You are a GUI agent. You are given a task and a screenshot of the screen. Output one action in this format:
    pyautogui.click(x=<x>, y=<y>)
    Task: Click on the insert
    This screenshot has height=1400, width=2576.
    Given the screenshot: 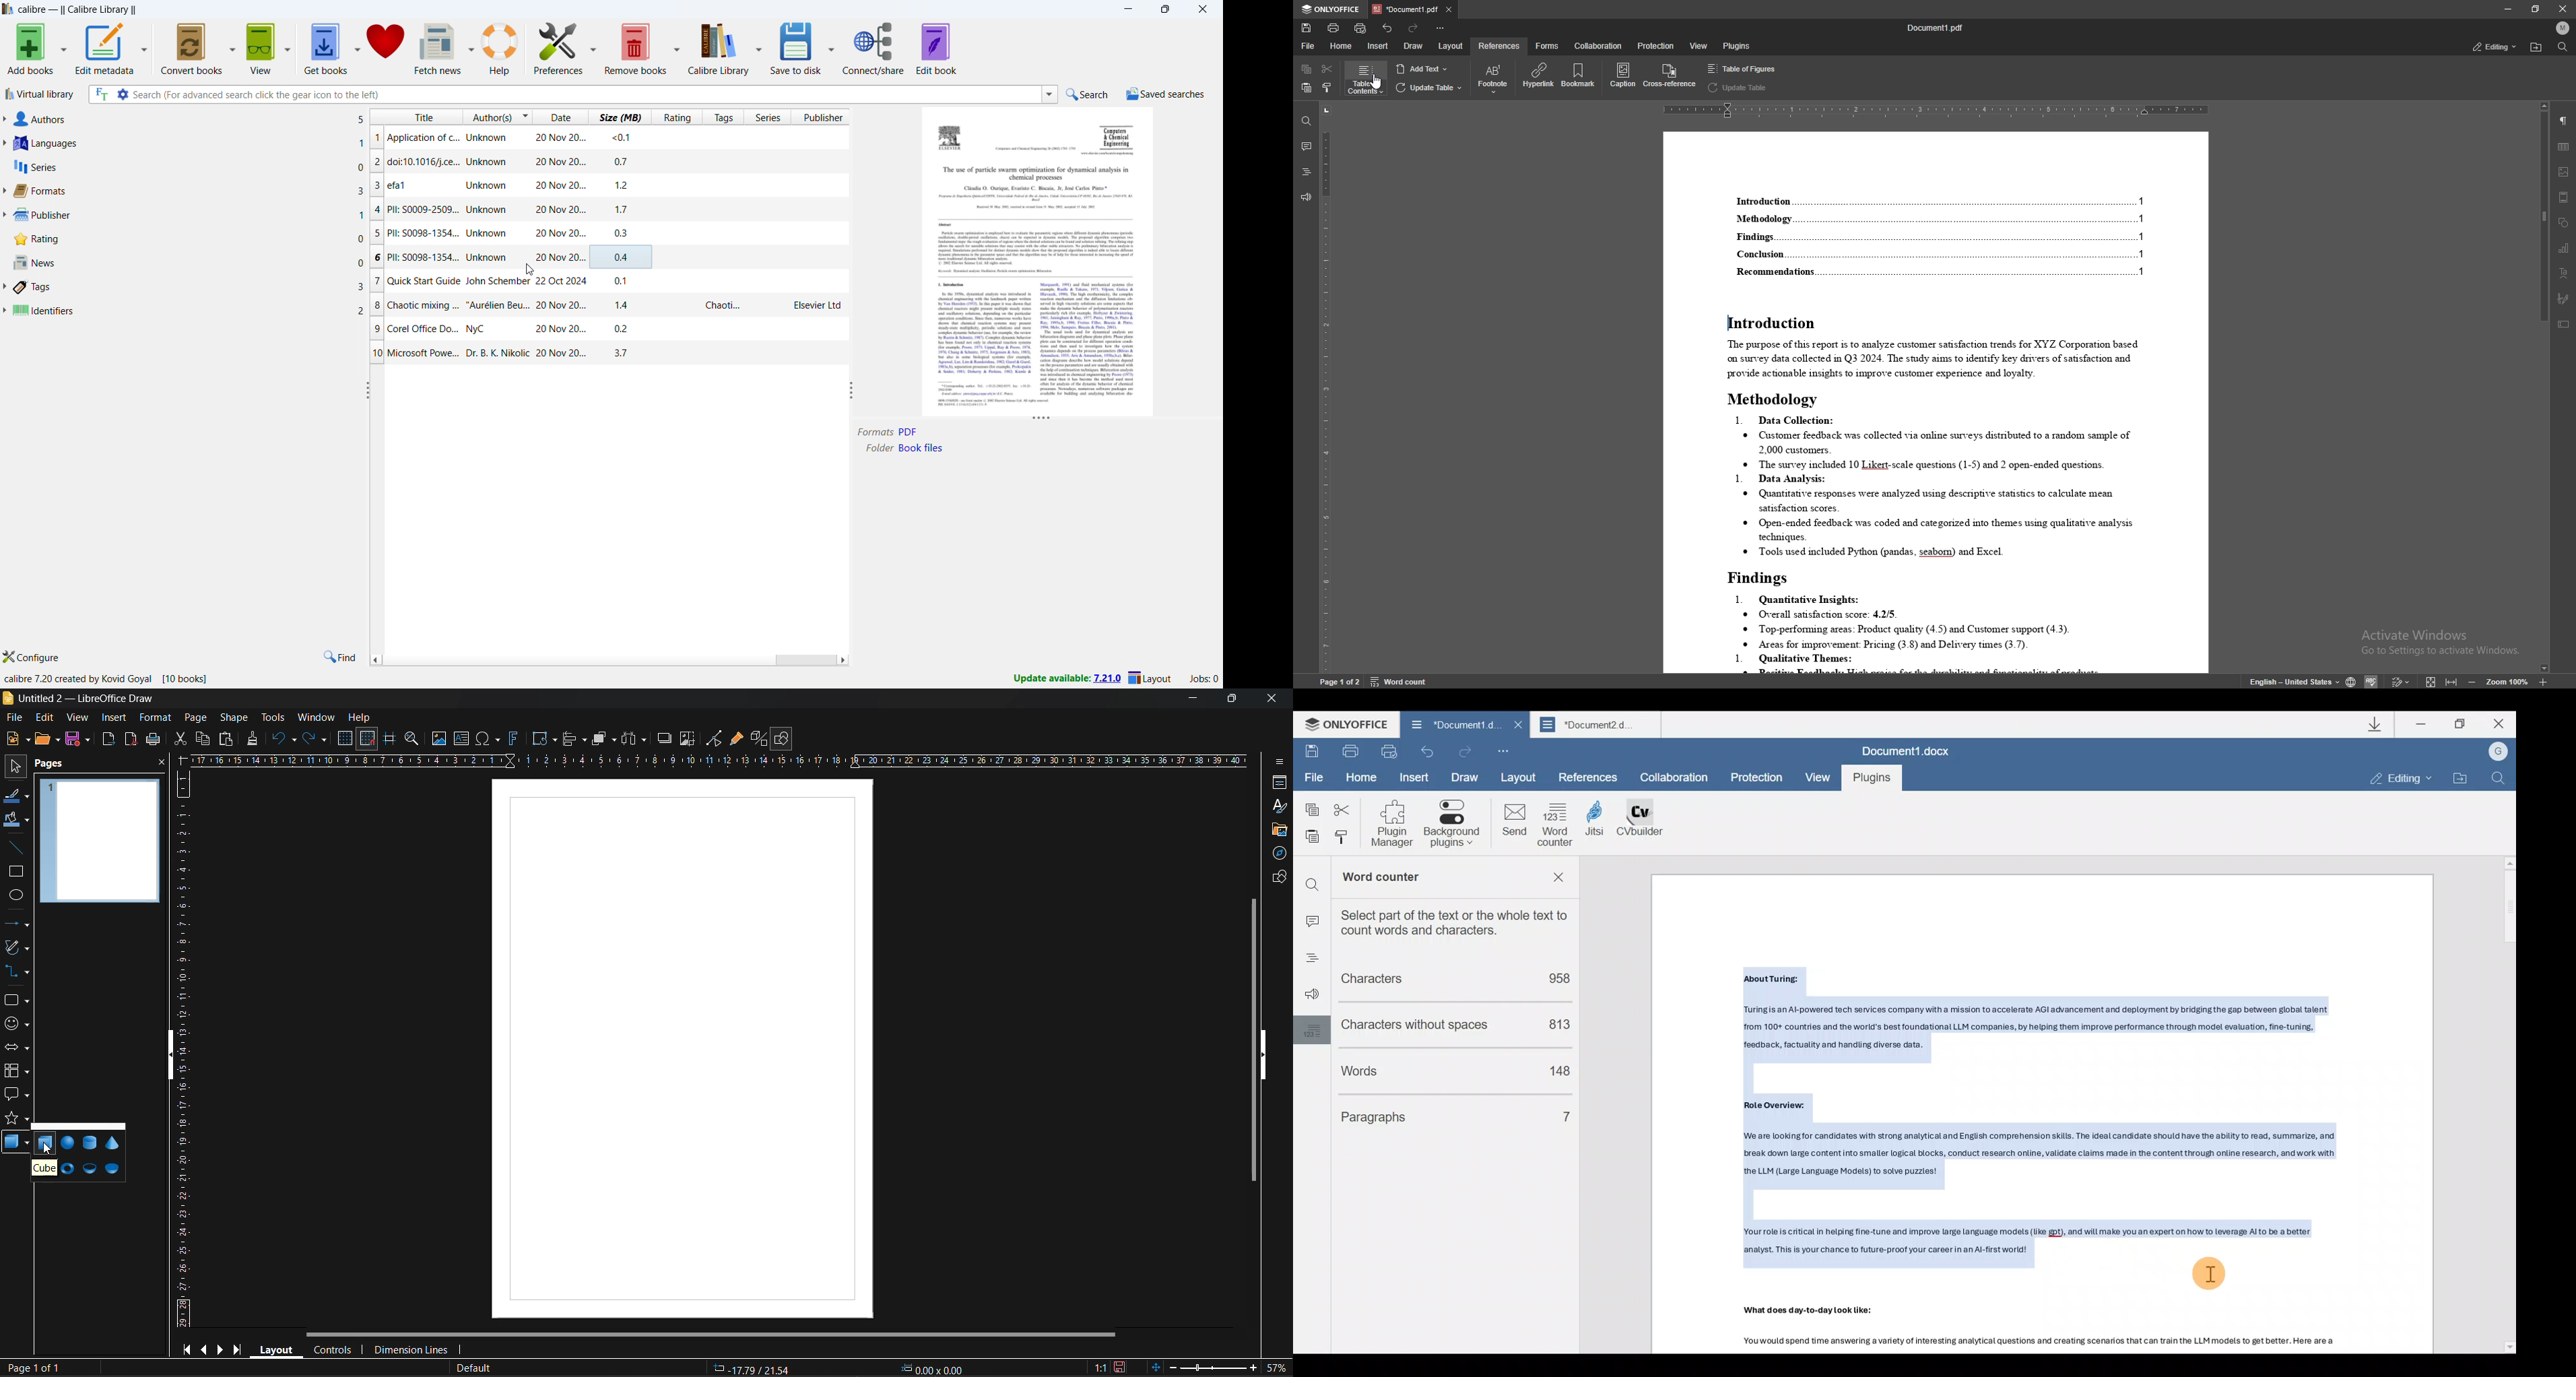 What is the action you would take?
    pyautogui.click(x=1378, y=47)
    